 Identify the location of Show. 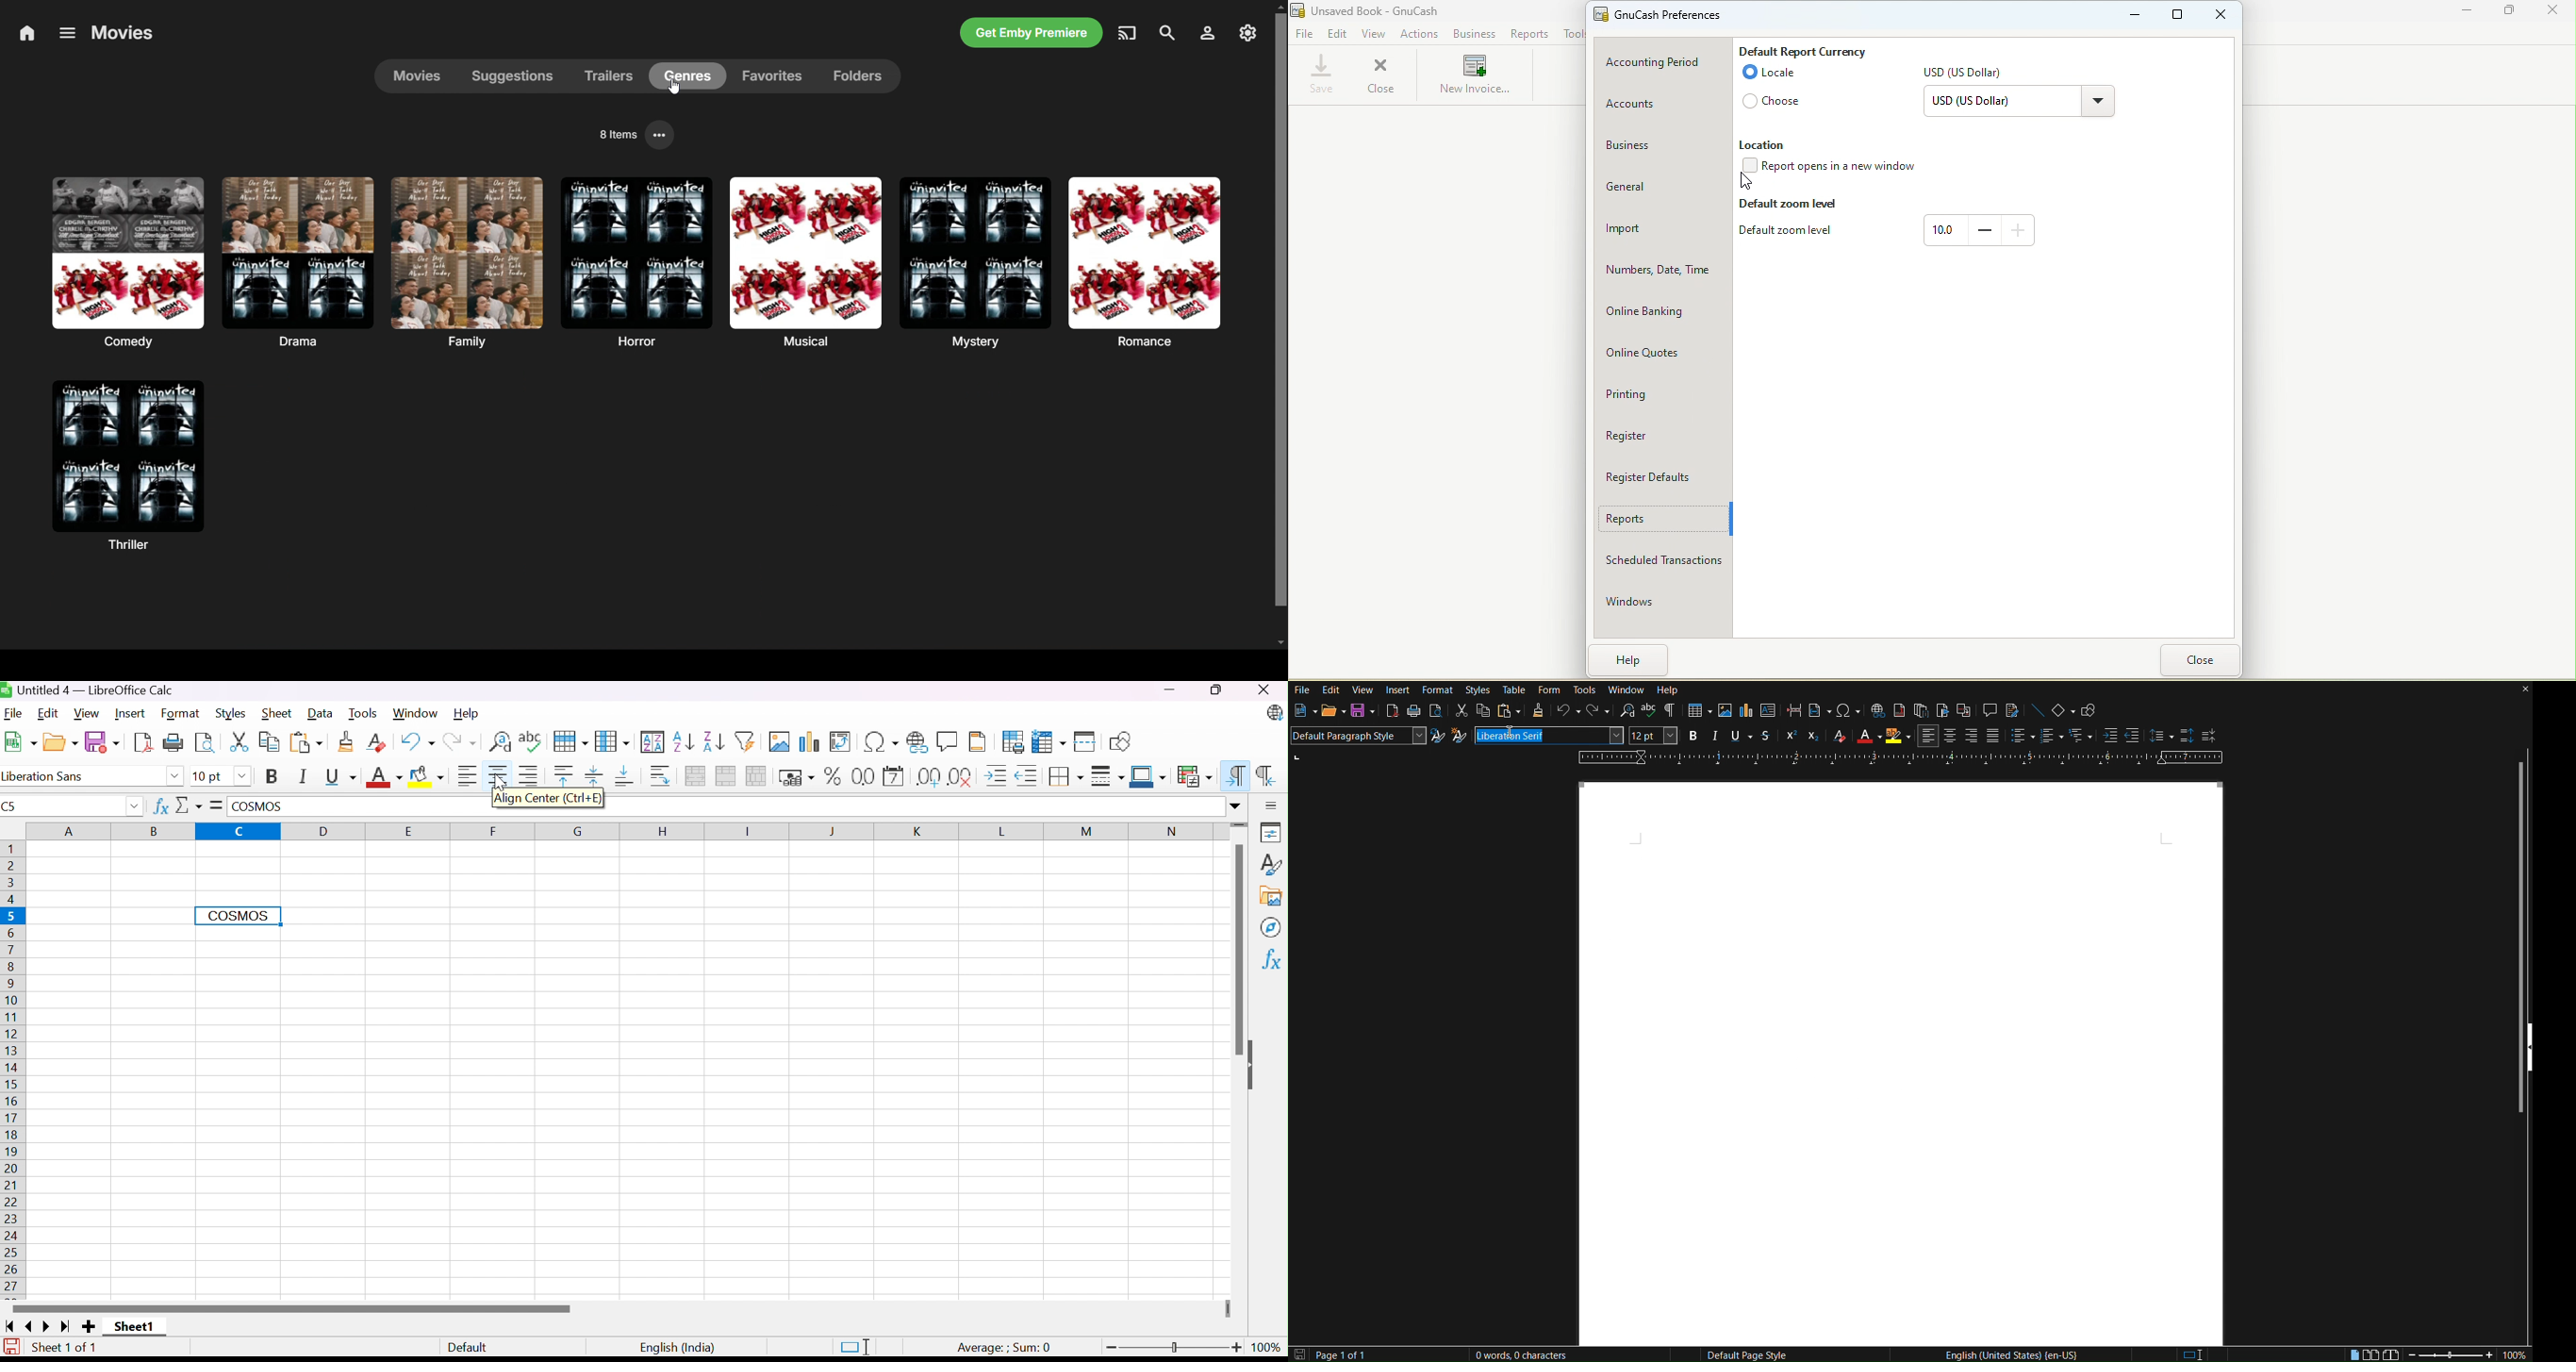
(2524, 1070).